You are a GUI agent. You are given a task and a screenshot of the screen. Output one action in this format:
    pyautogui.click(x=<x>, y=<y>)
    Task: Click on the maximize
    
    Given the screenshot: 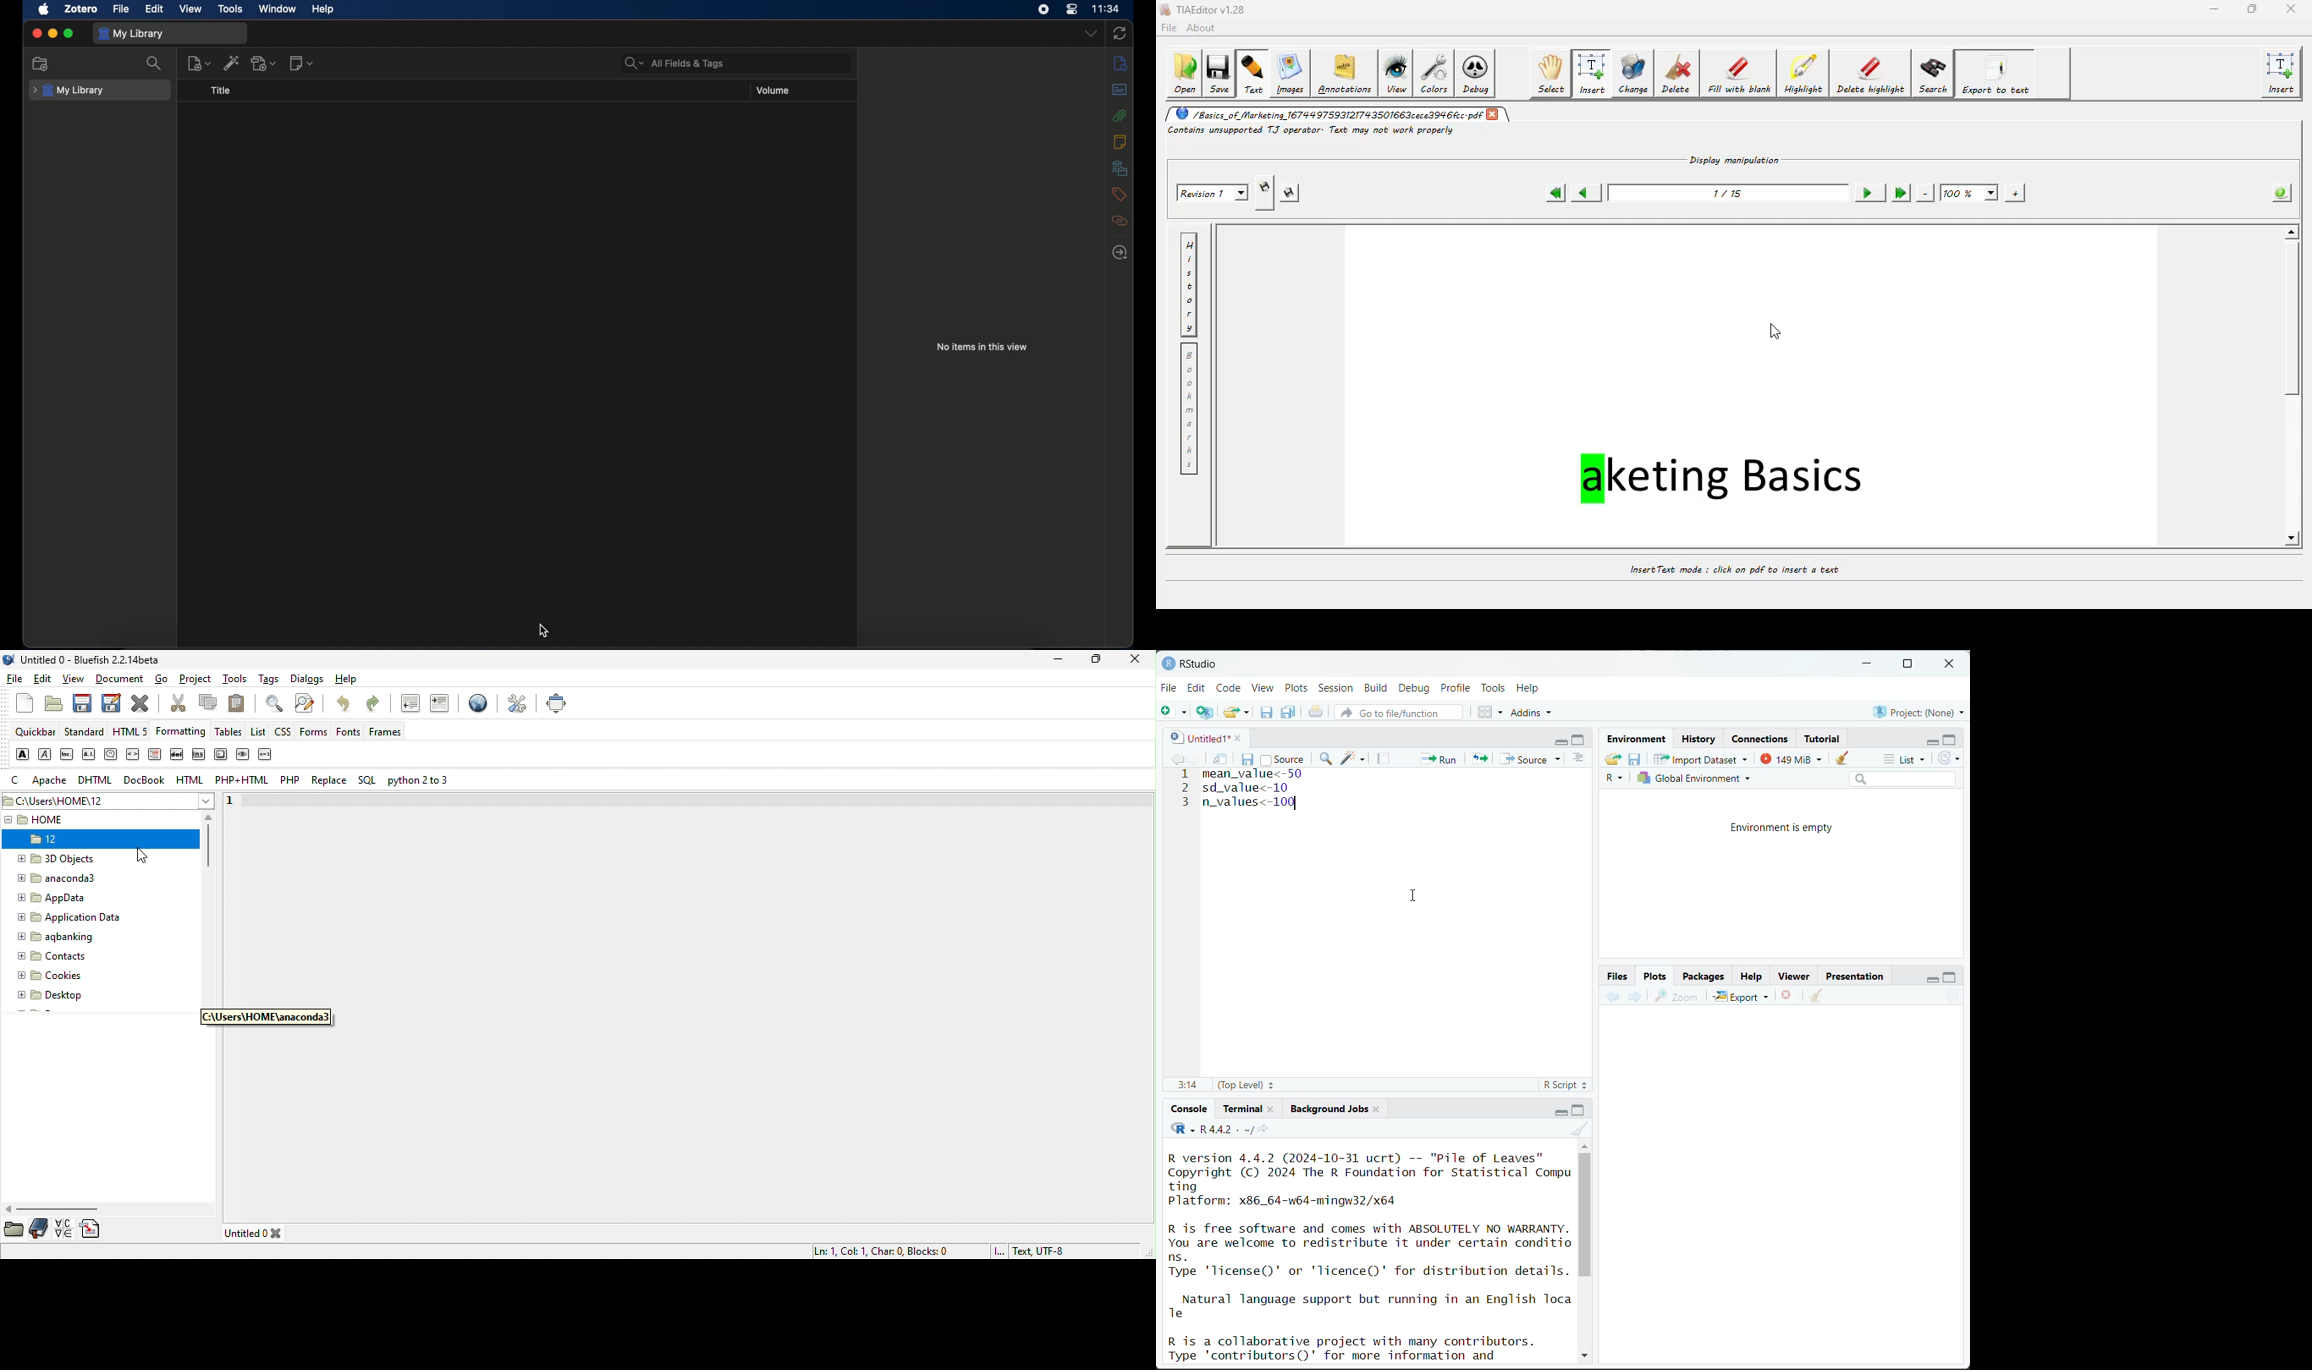 What is the action you would take?
    pyautogui.click(x=1579, y=1109)
    